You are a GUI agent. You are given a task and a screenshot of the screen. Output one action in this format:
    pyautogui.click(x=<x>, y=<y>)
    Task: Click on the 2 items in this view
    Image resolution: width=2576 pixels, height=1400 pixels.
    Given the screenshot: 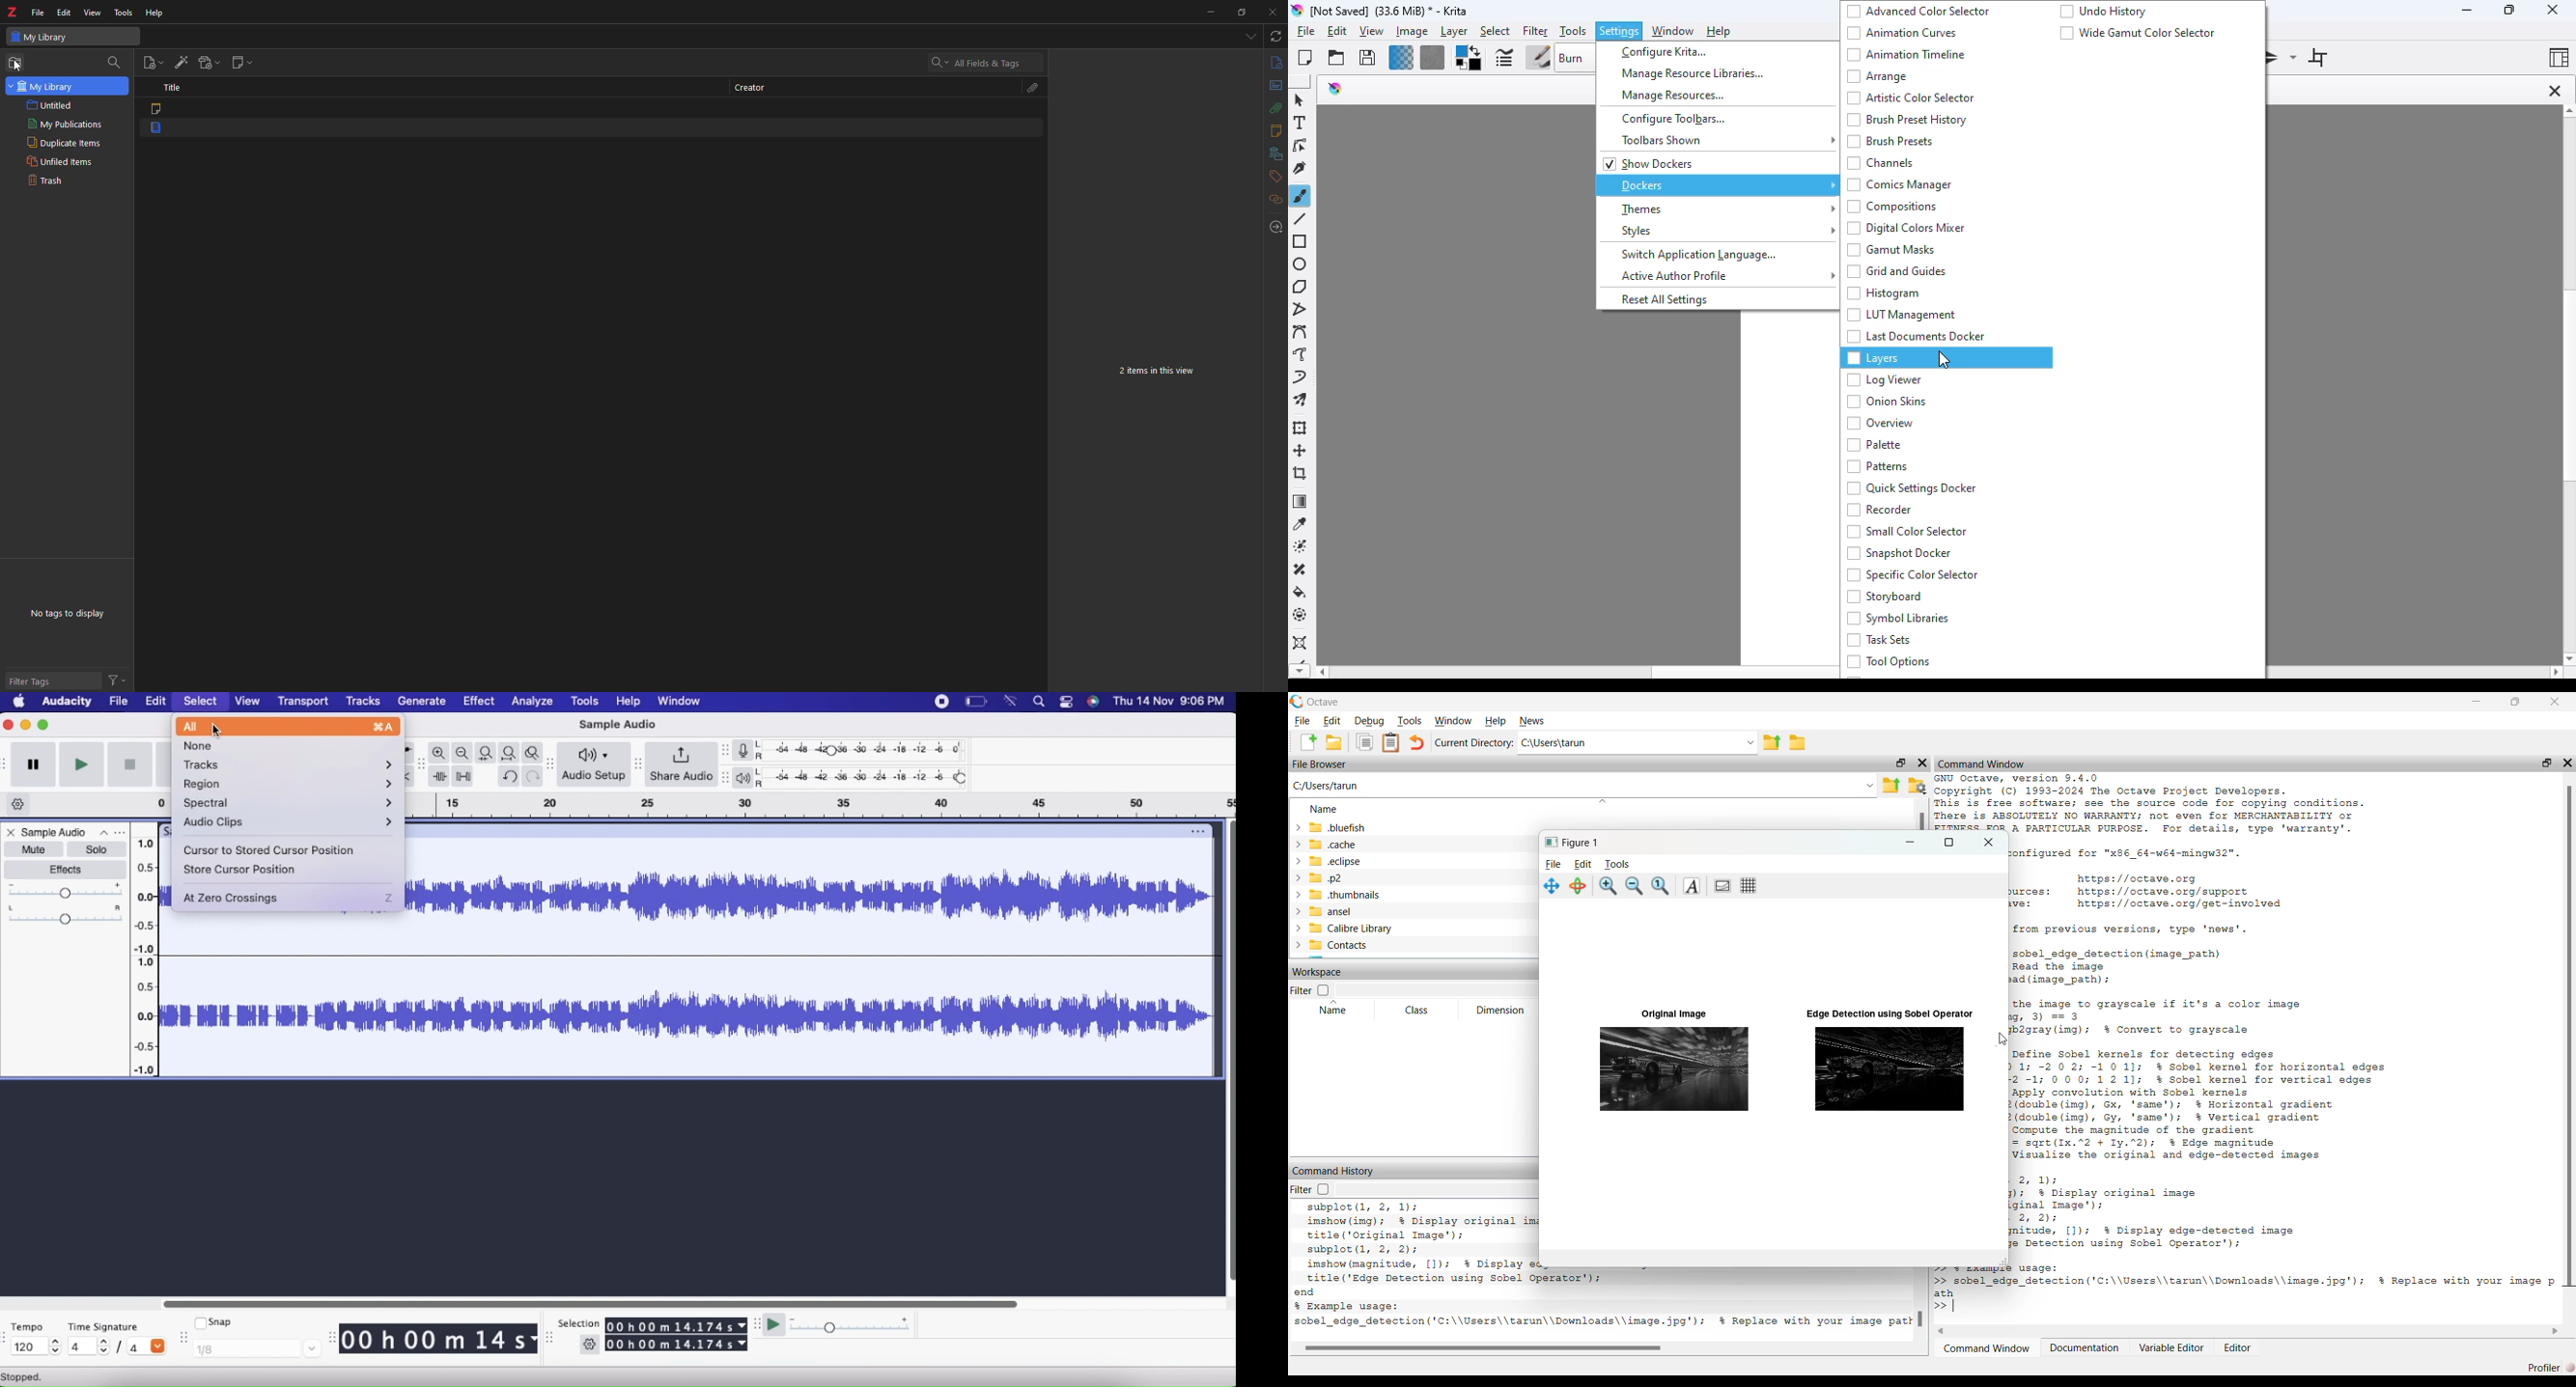 What is the action you would take?
    pyautogui.click(x=1161, y=372)
    